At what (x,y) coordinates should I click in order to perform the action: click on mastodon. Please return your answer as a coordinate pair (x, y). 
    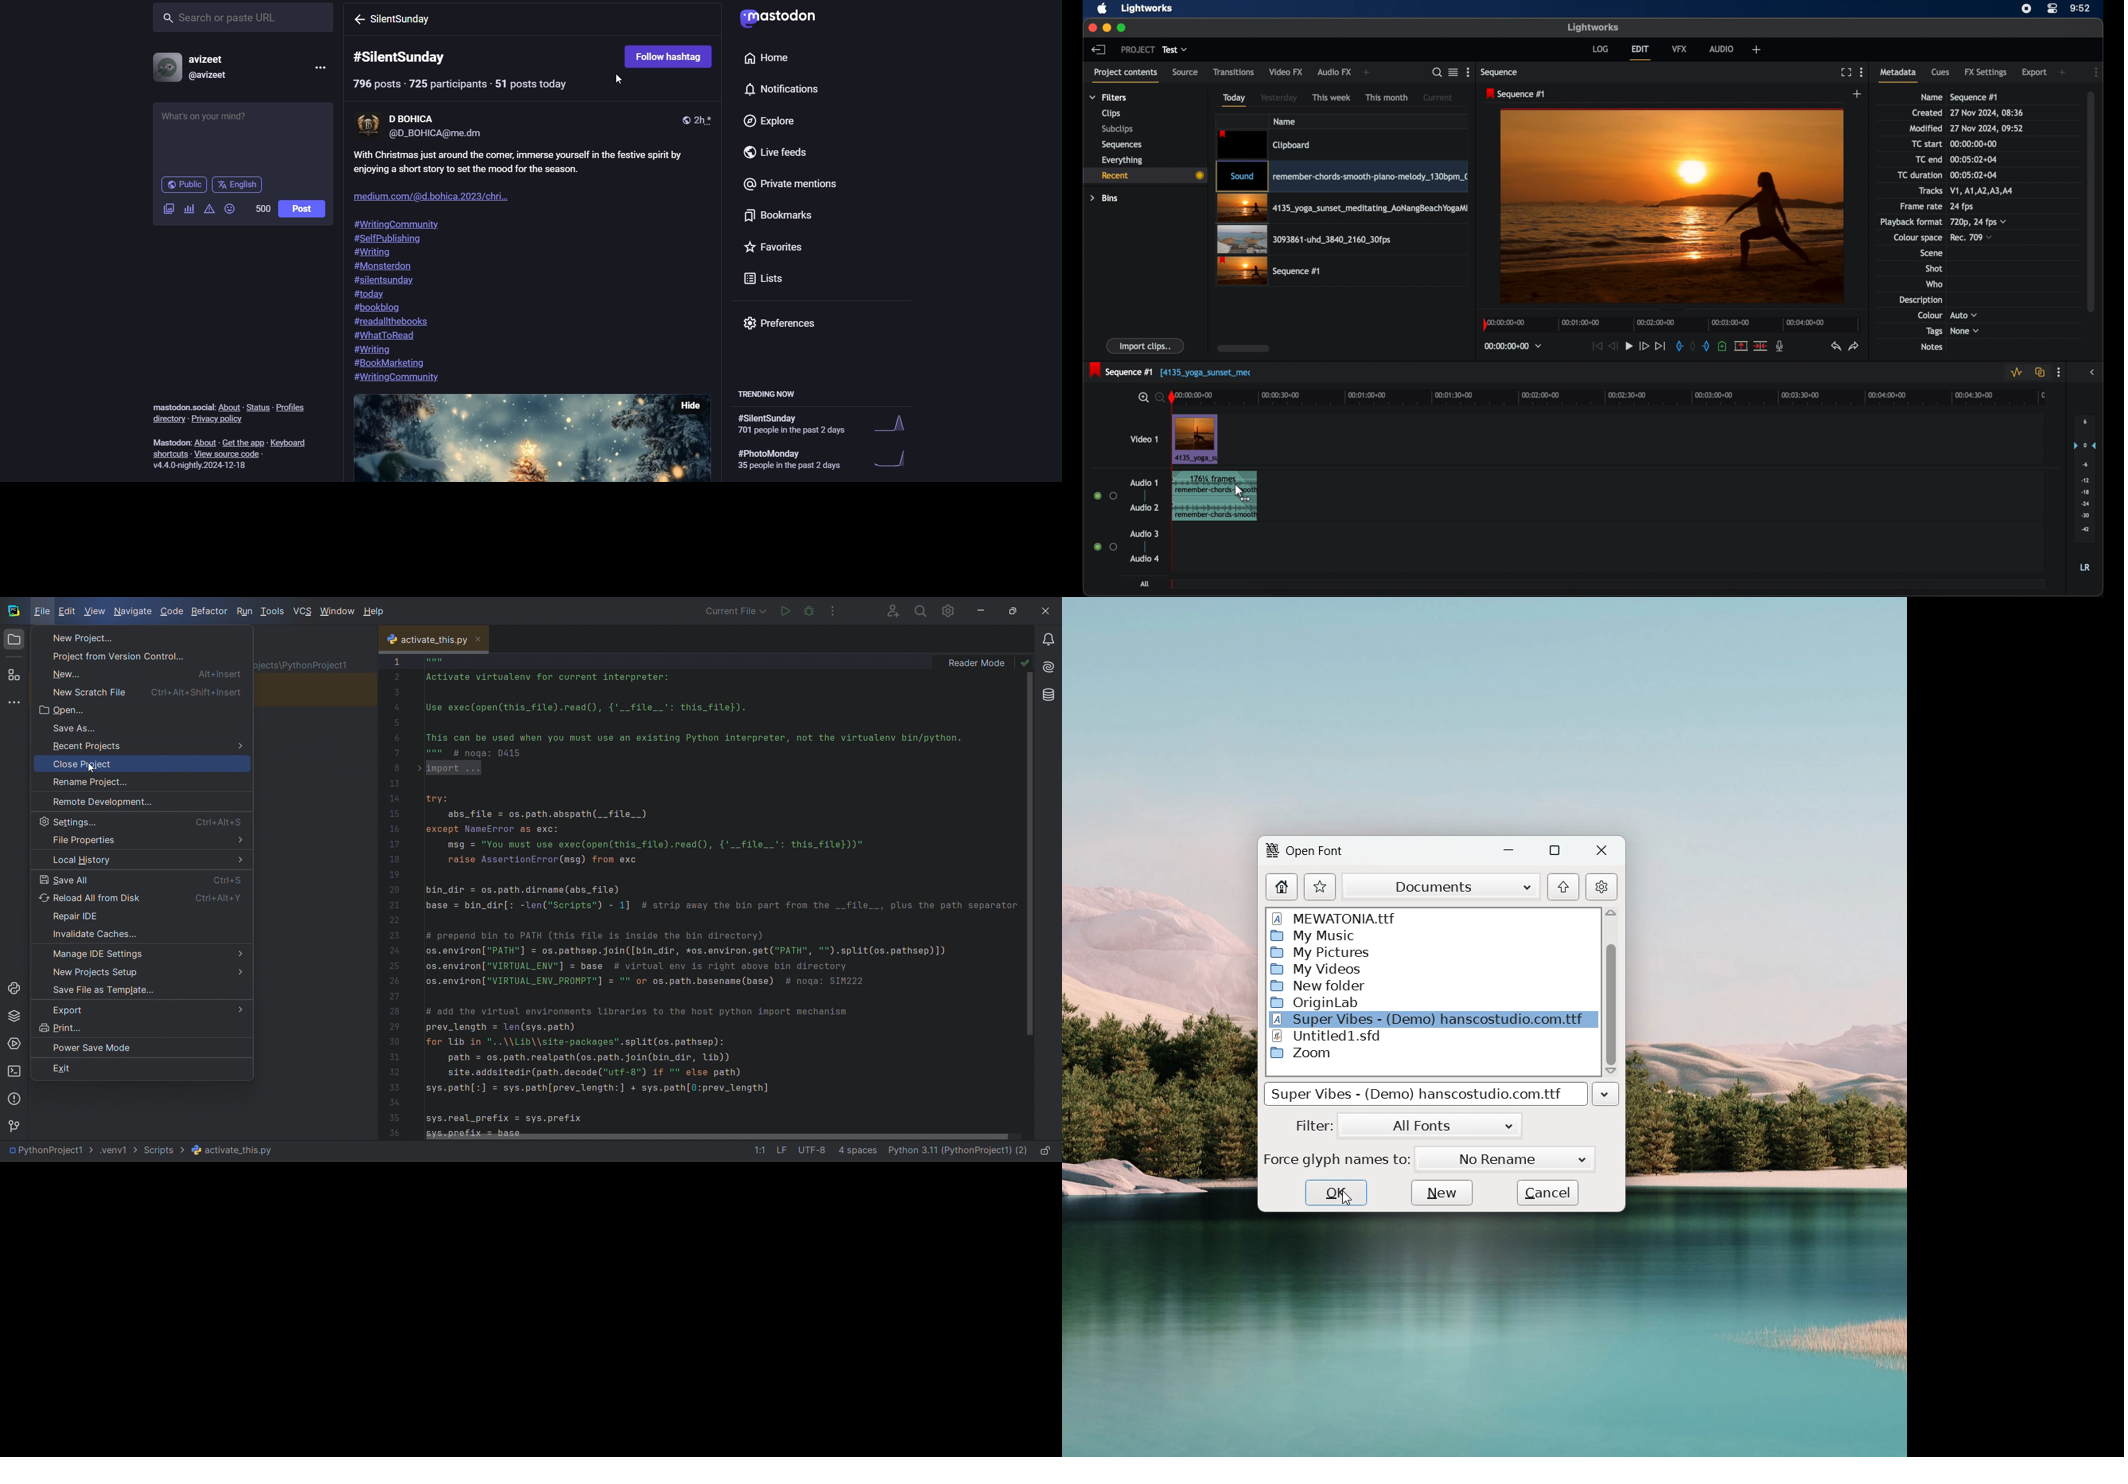
    Looking at the image, I should click on (169, 441).